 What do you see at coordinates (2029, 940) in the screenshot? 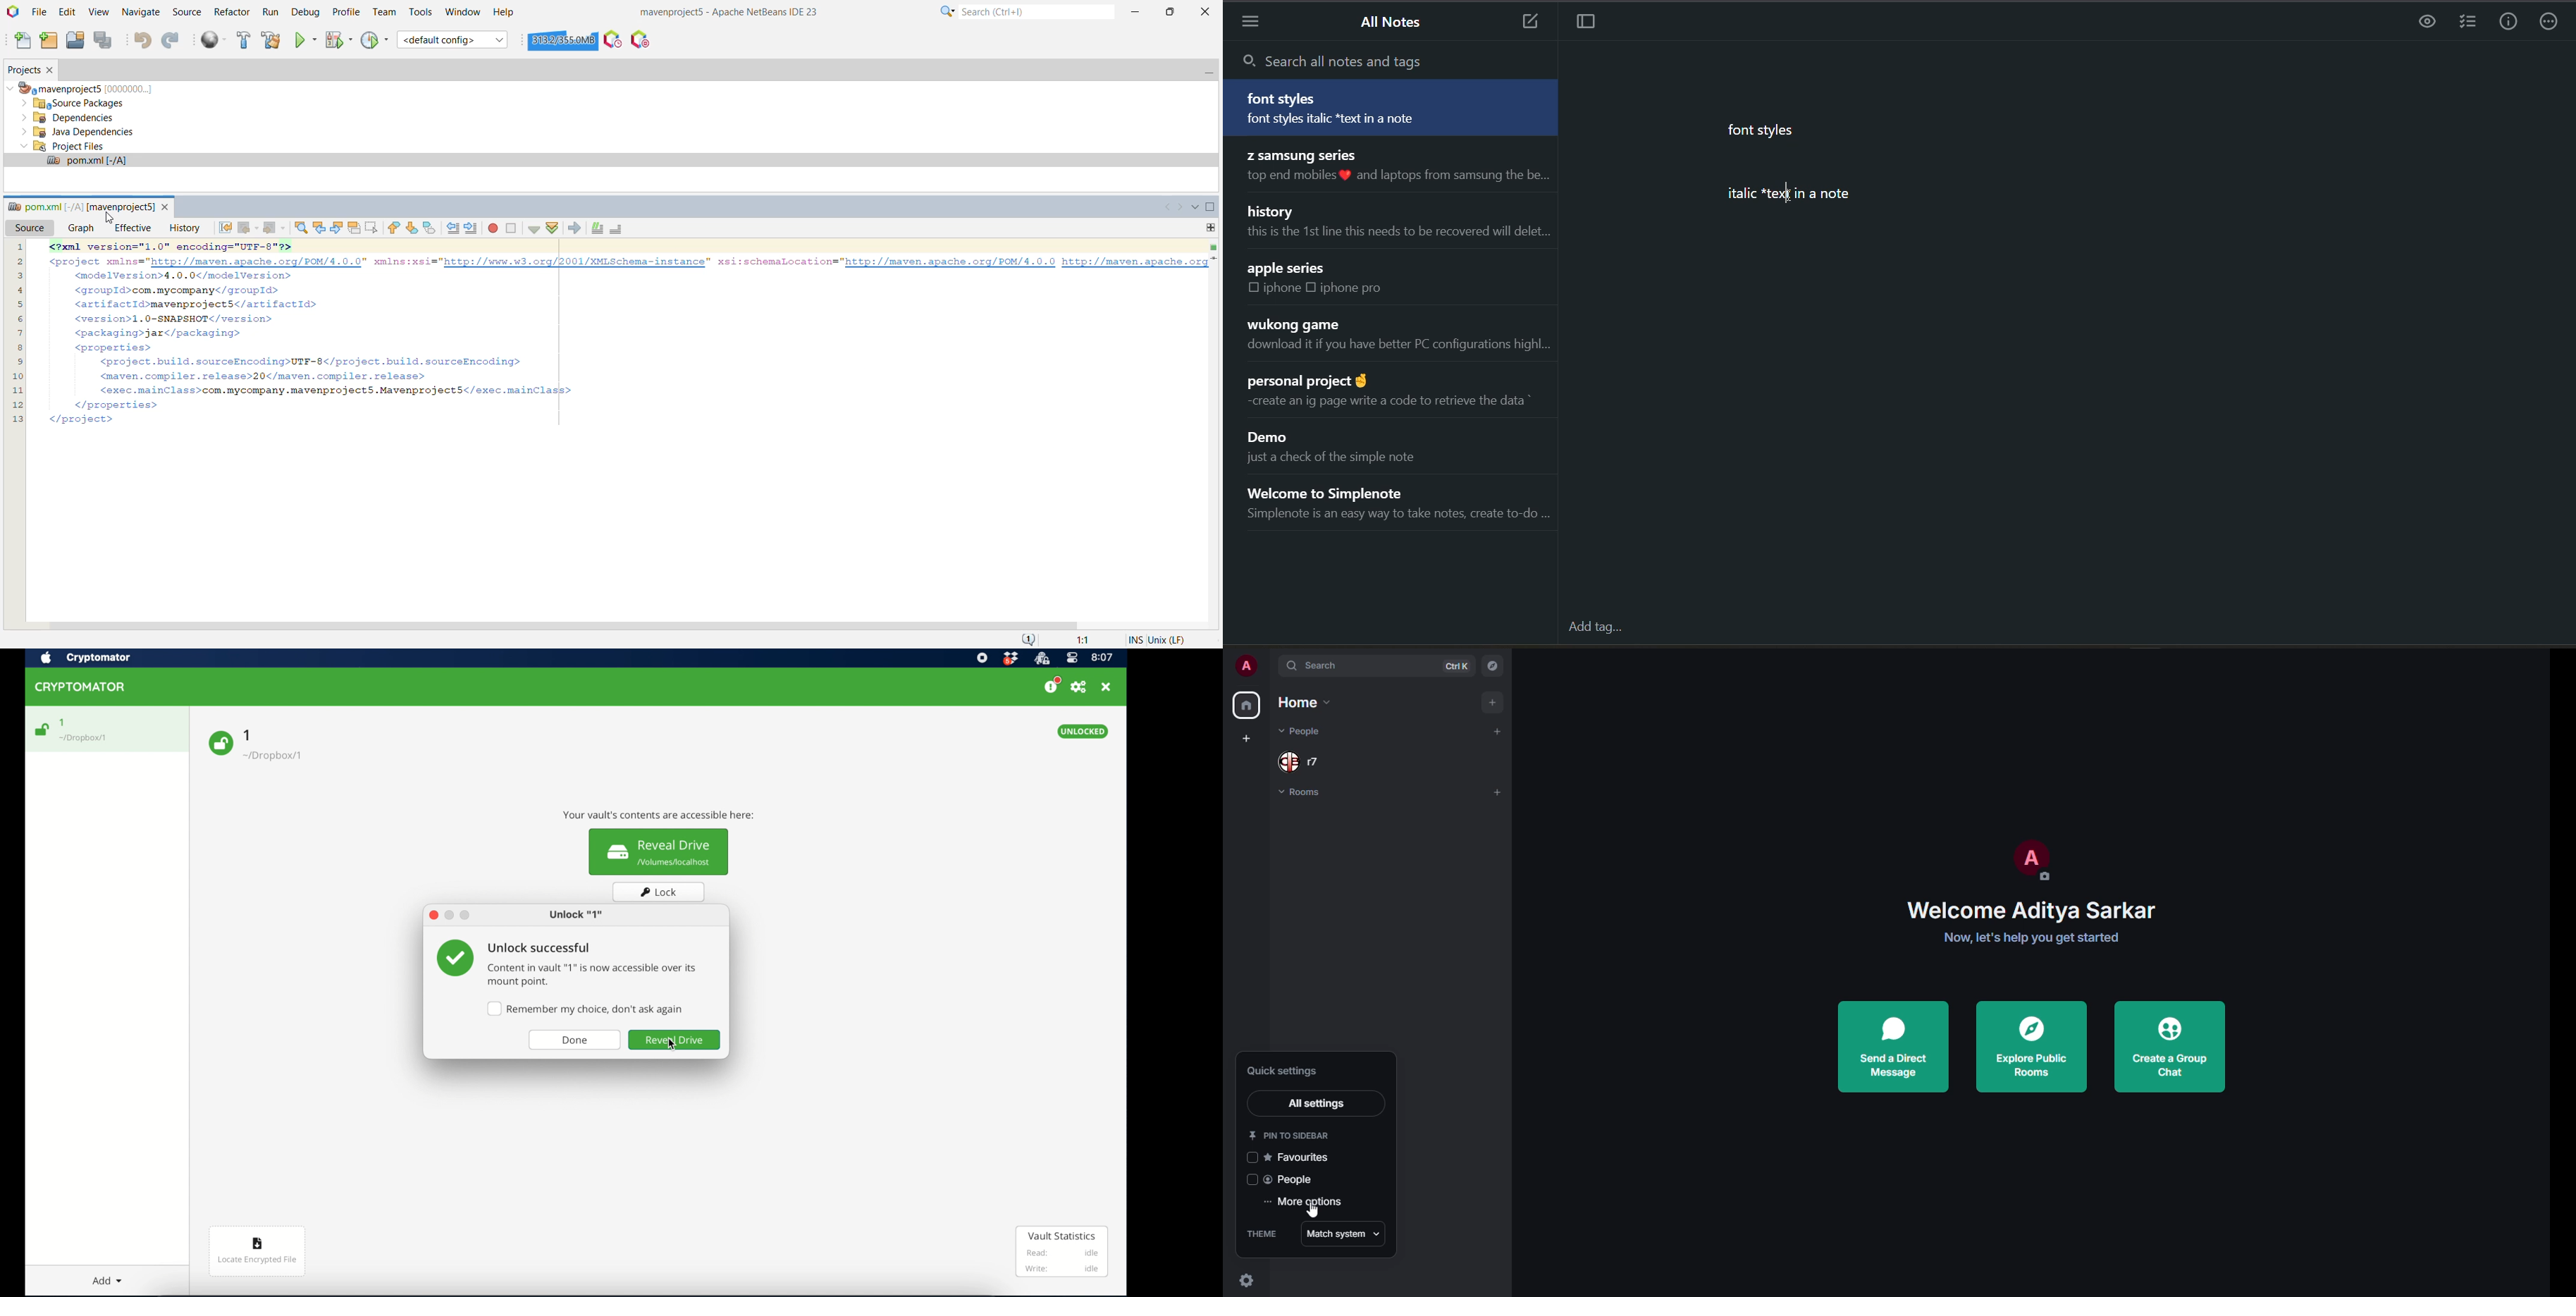
I see `Now, let's help you get started` at bounding box center [2029, 940].